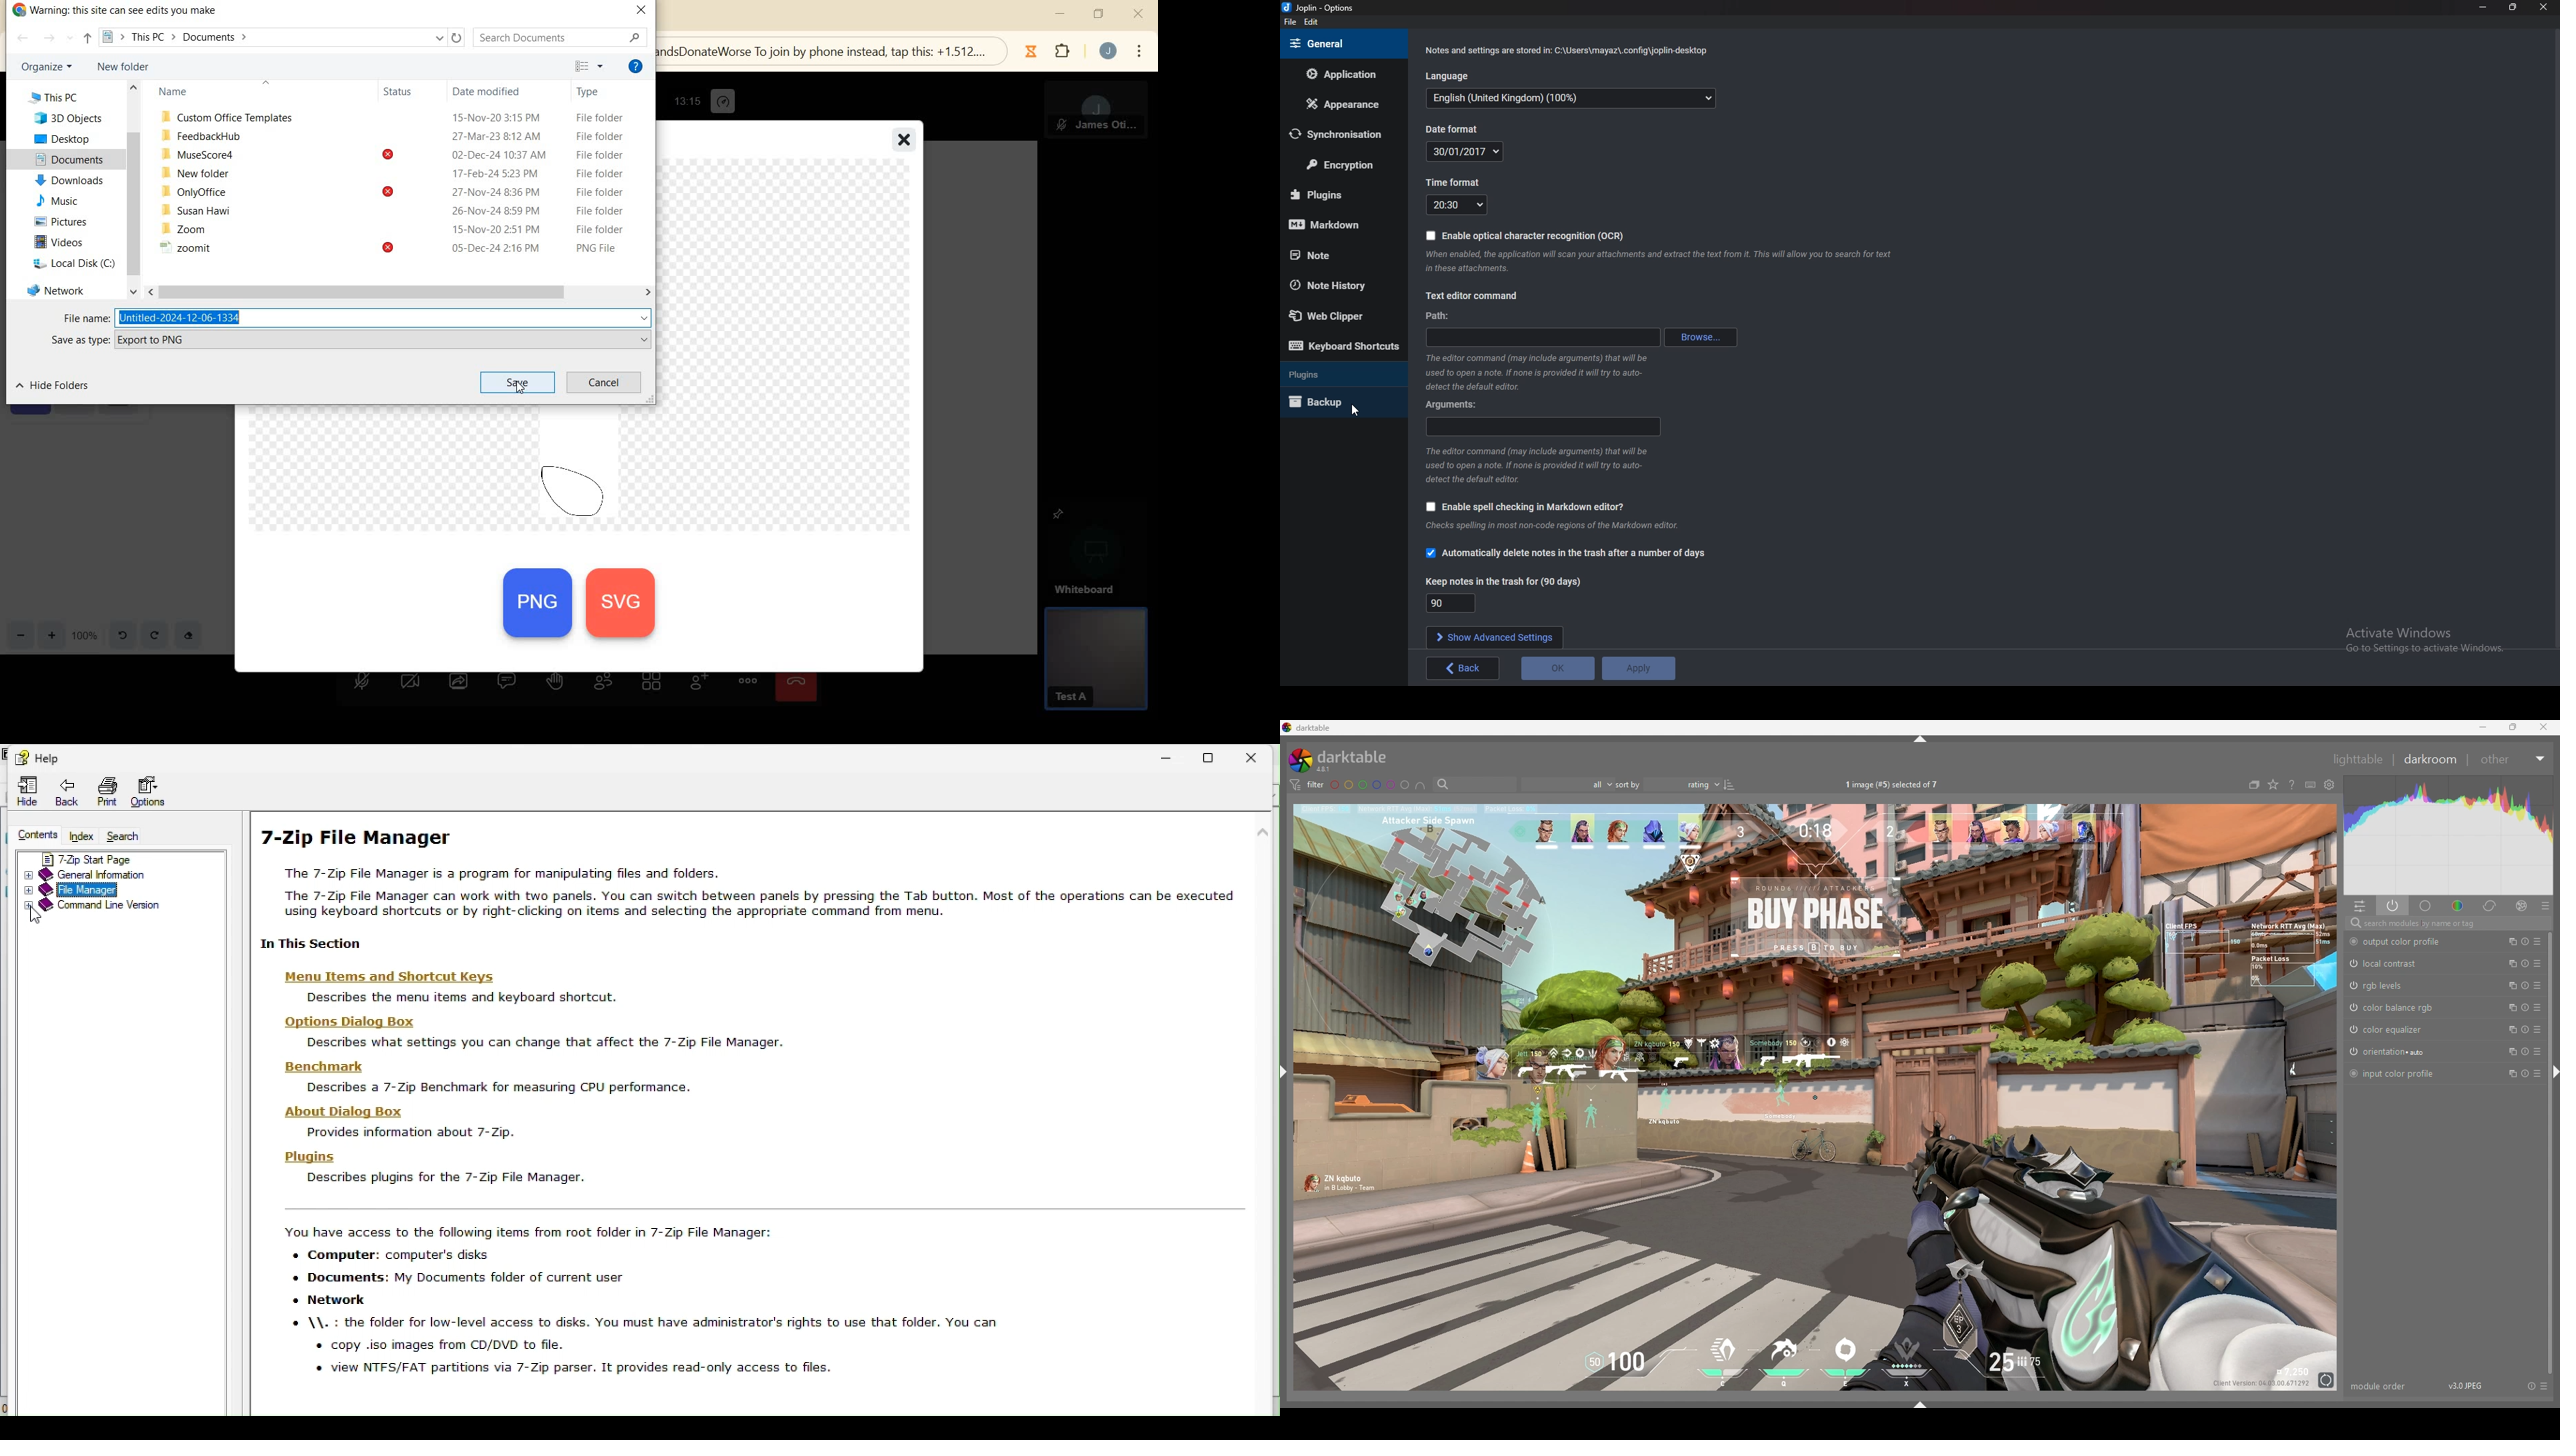  I want to click on enable O C R, so click(1526, 236).